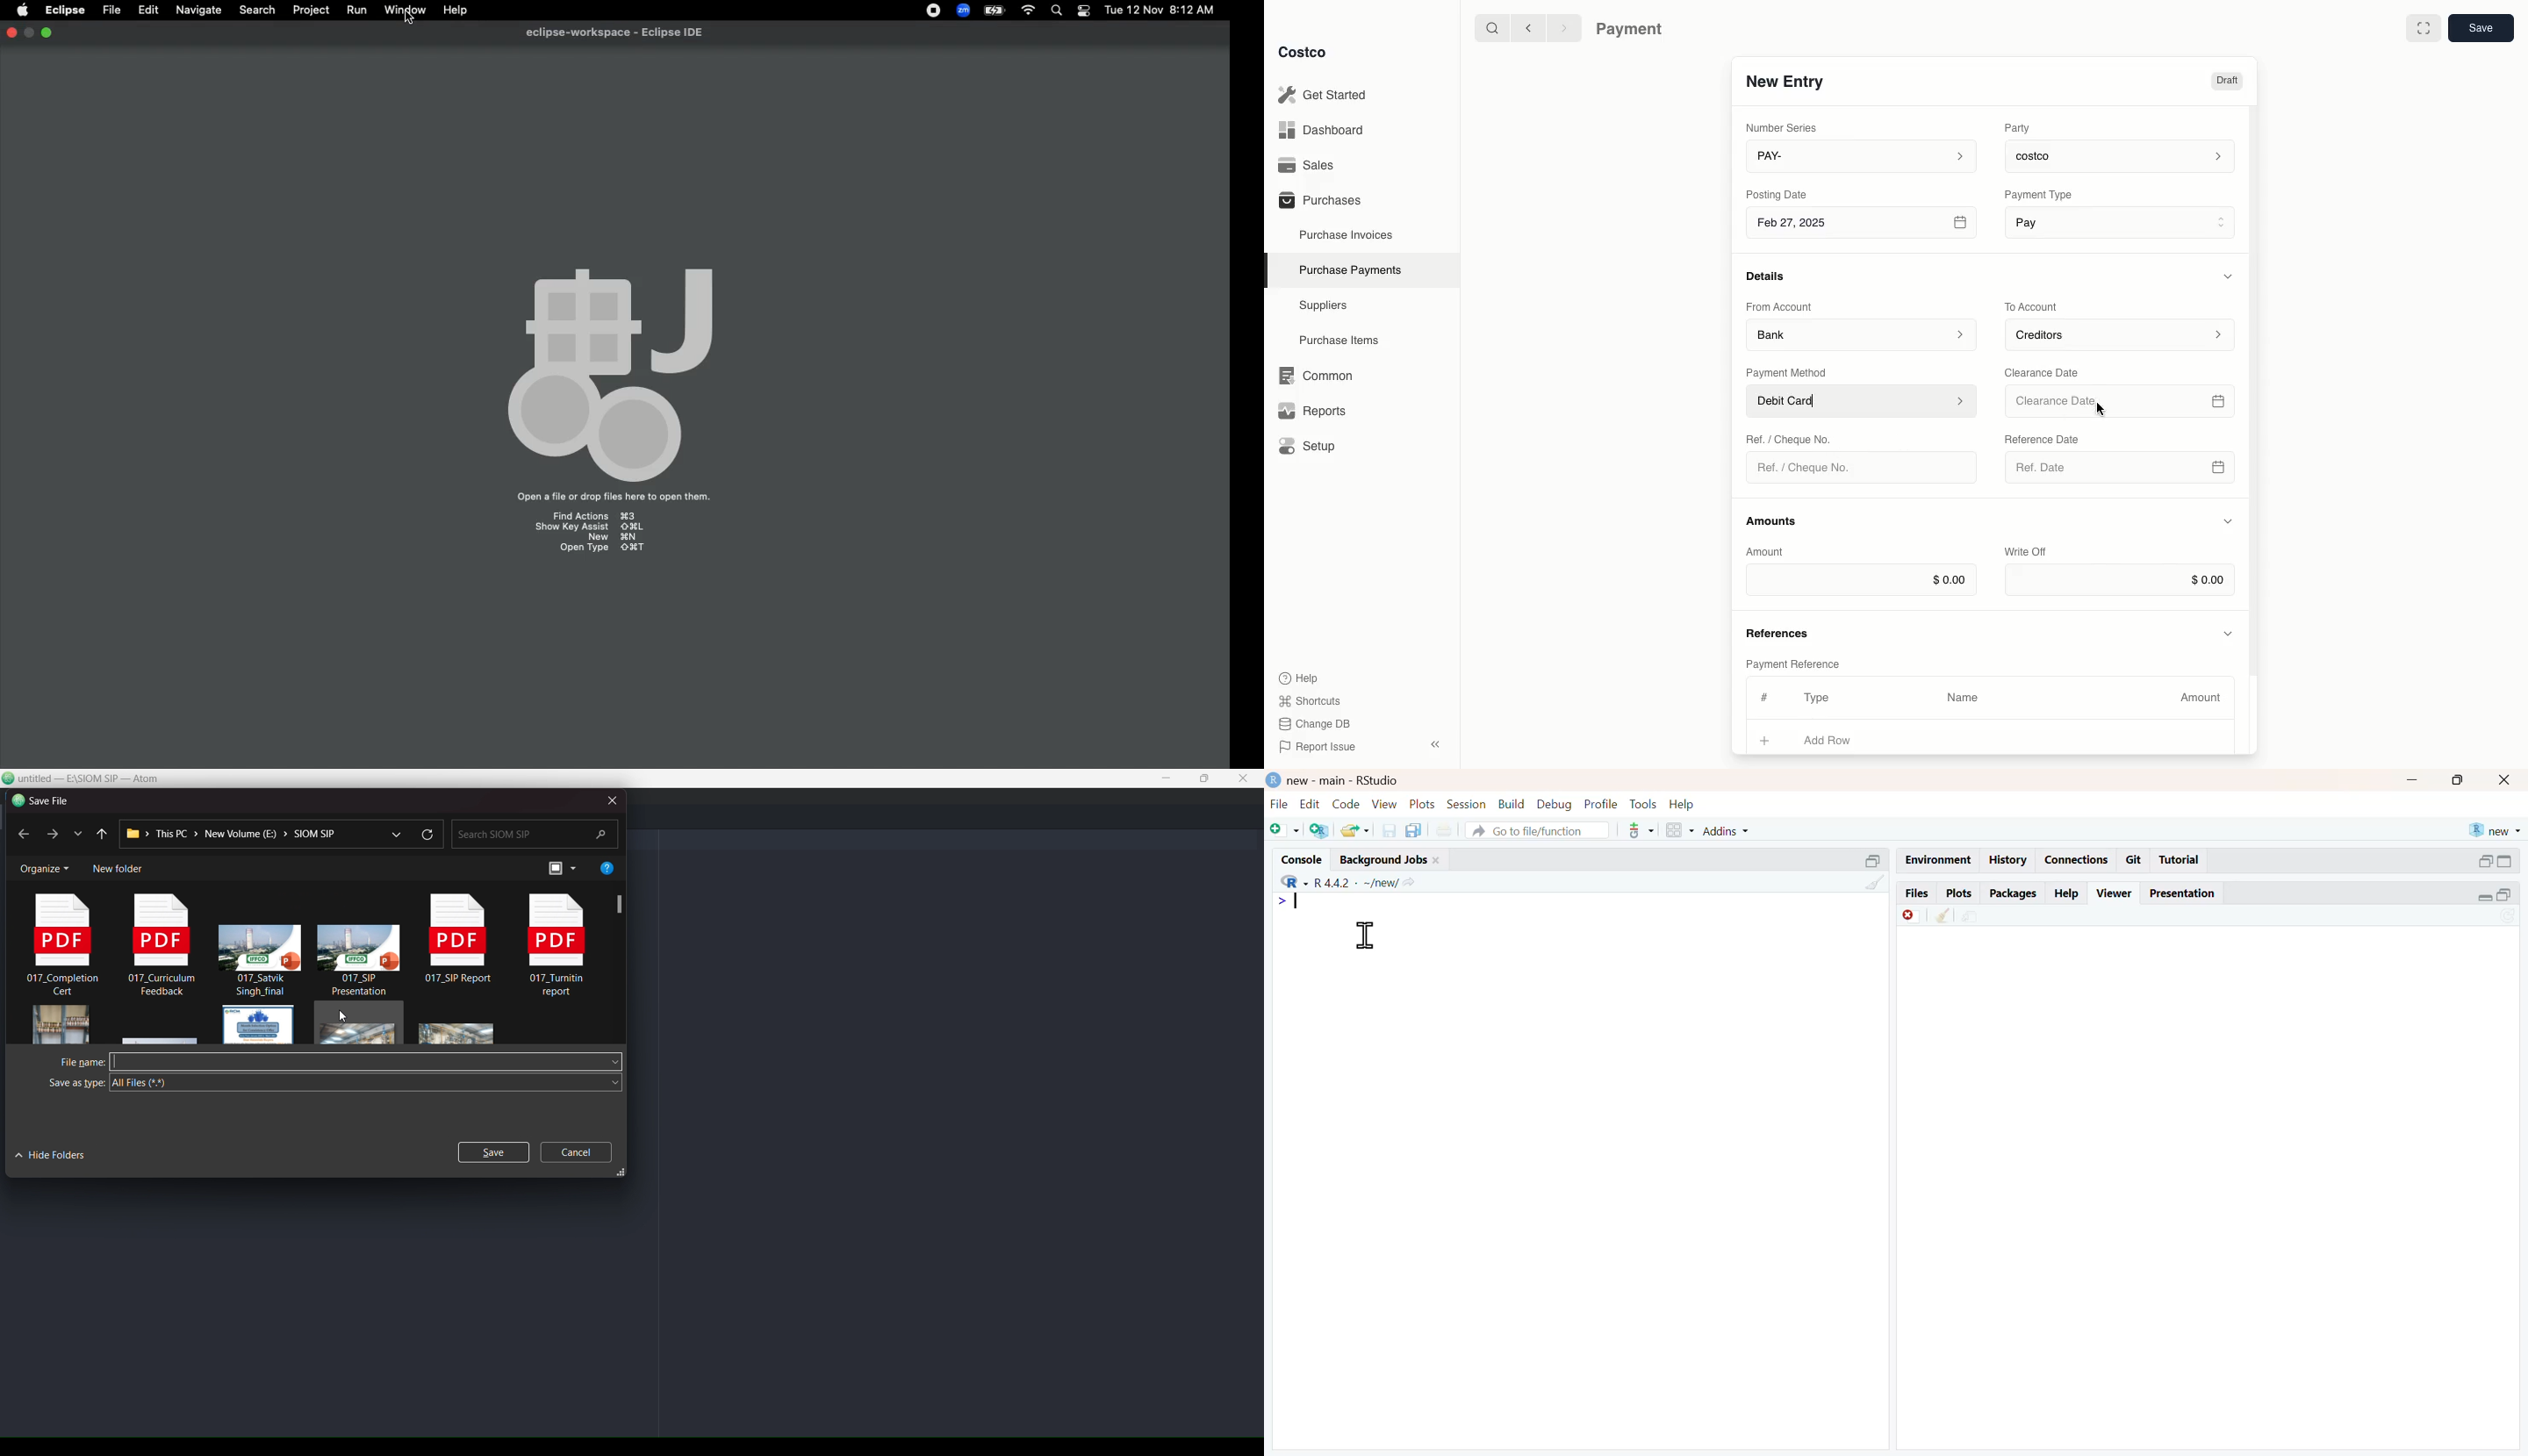  Describe the element at coordinates (2120, 580) in the screenshot. I see `$0.00` at that location.